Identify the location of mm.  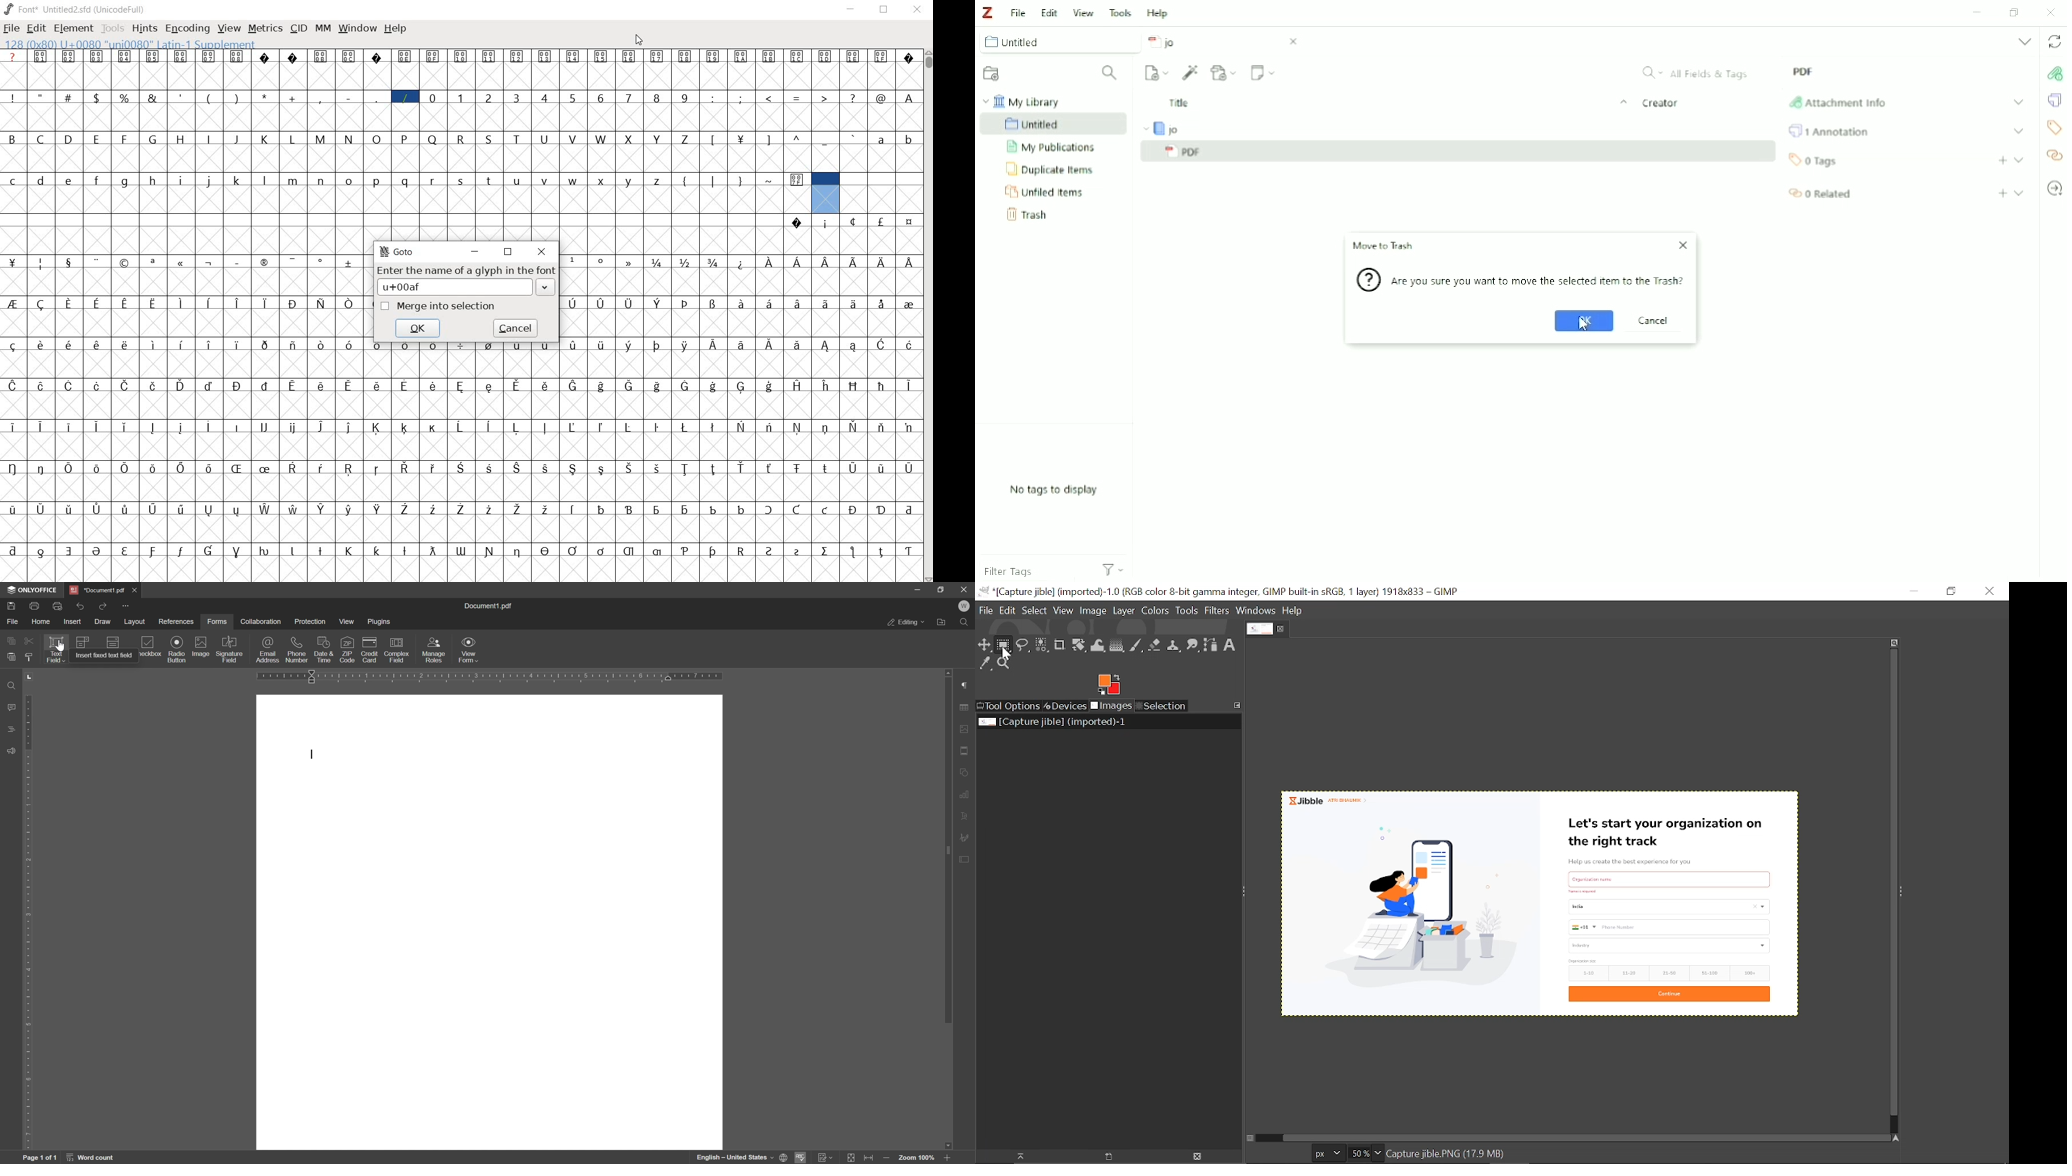
(323, 29).